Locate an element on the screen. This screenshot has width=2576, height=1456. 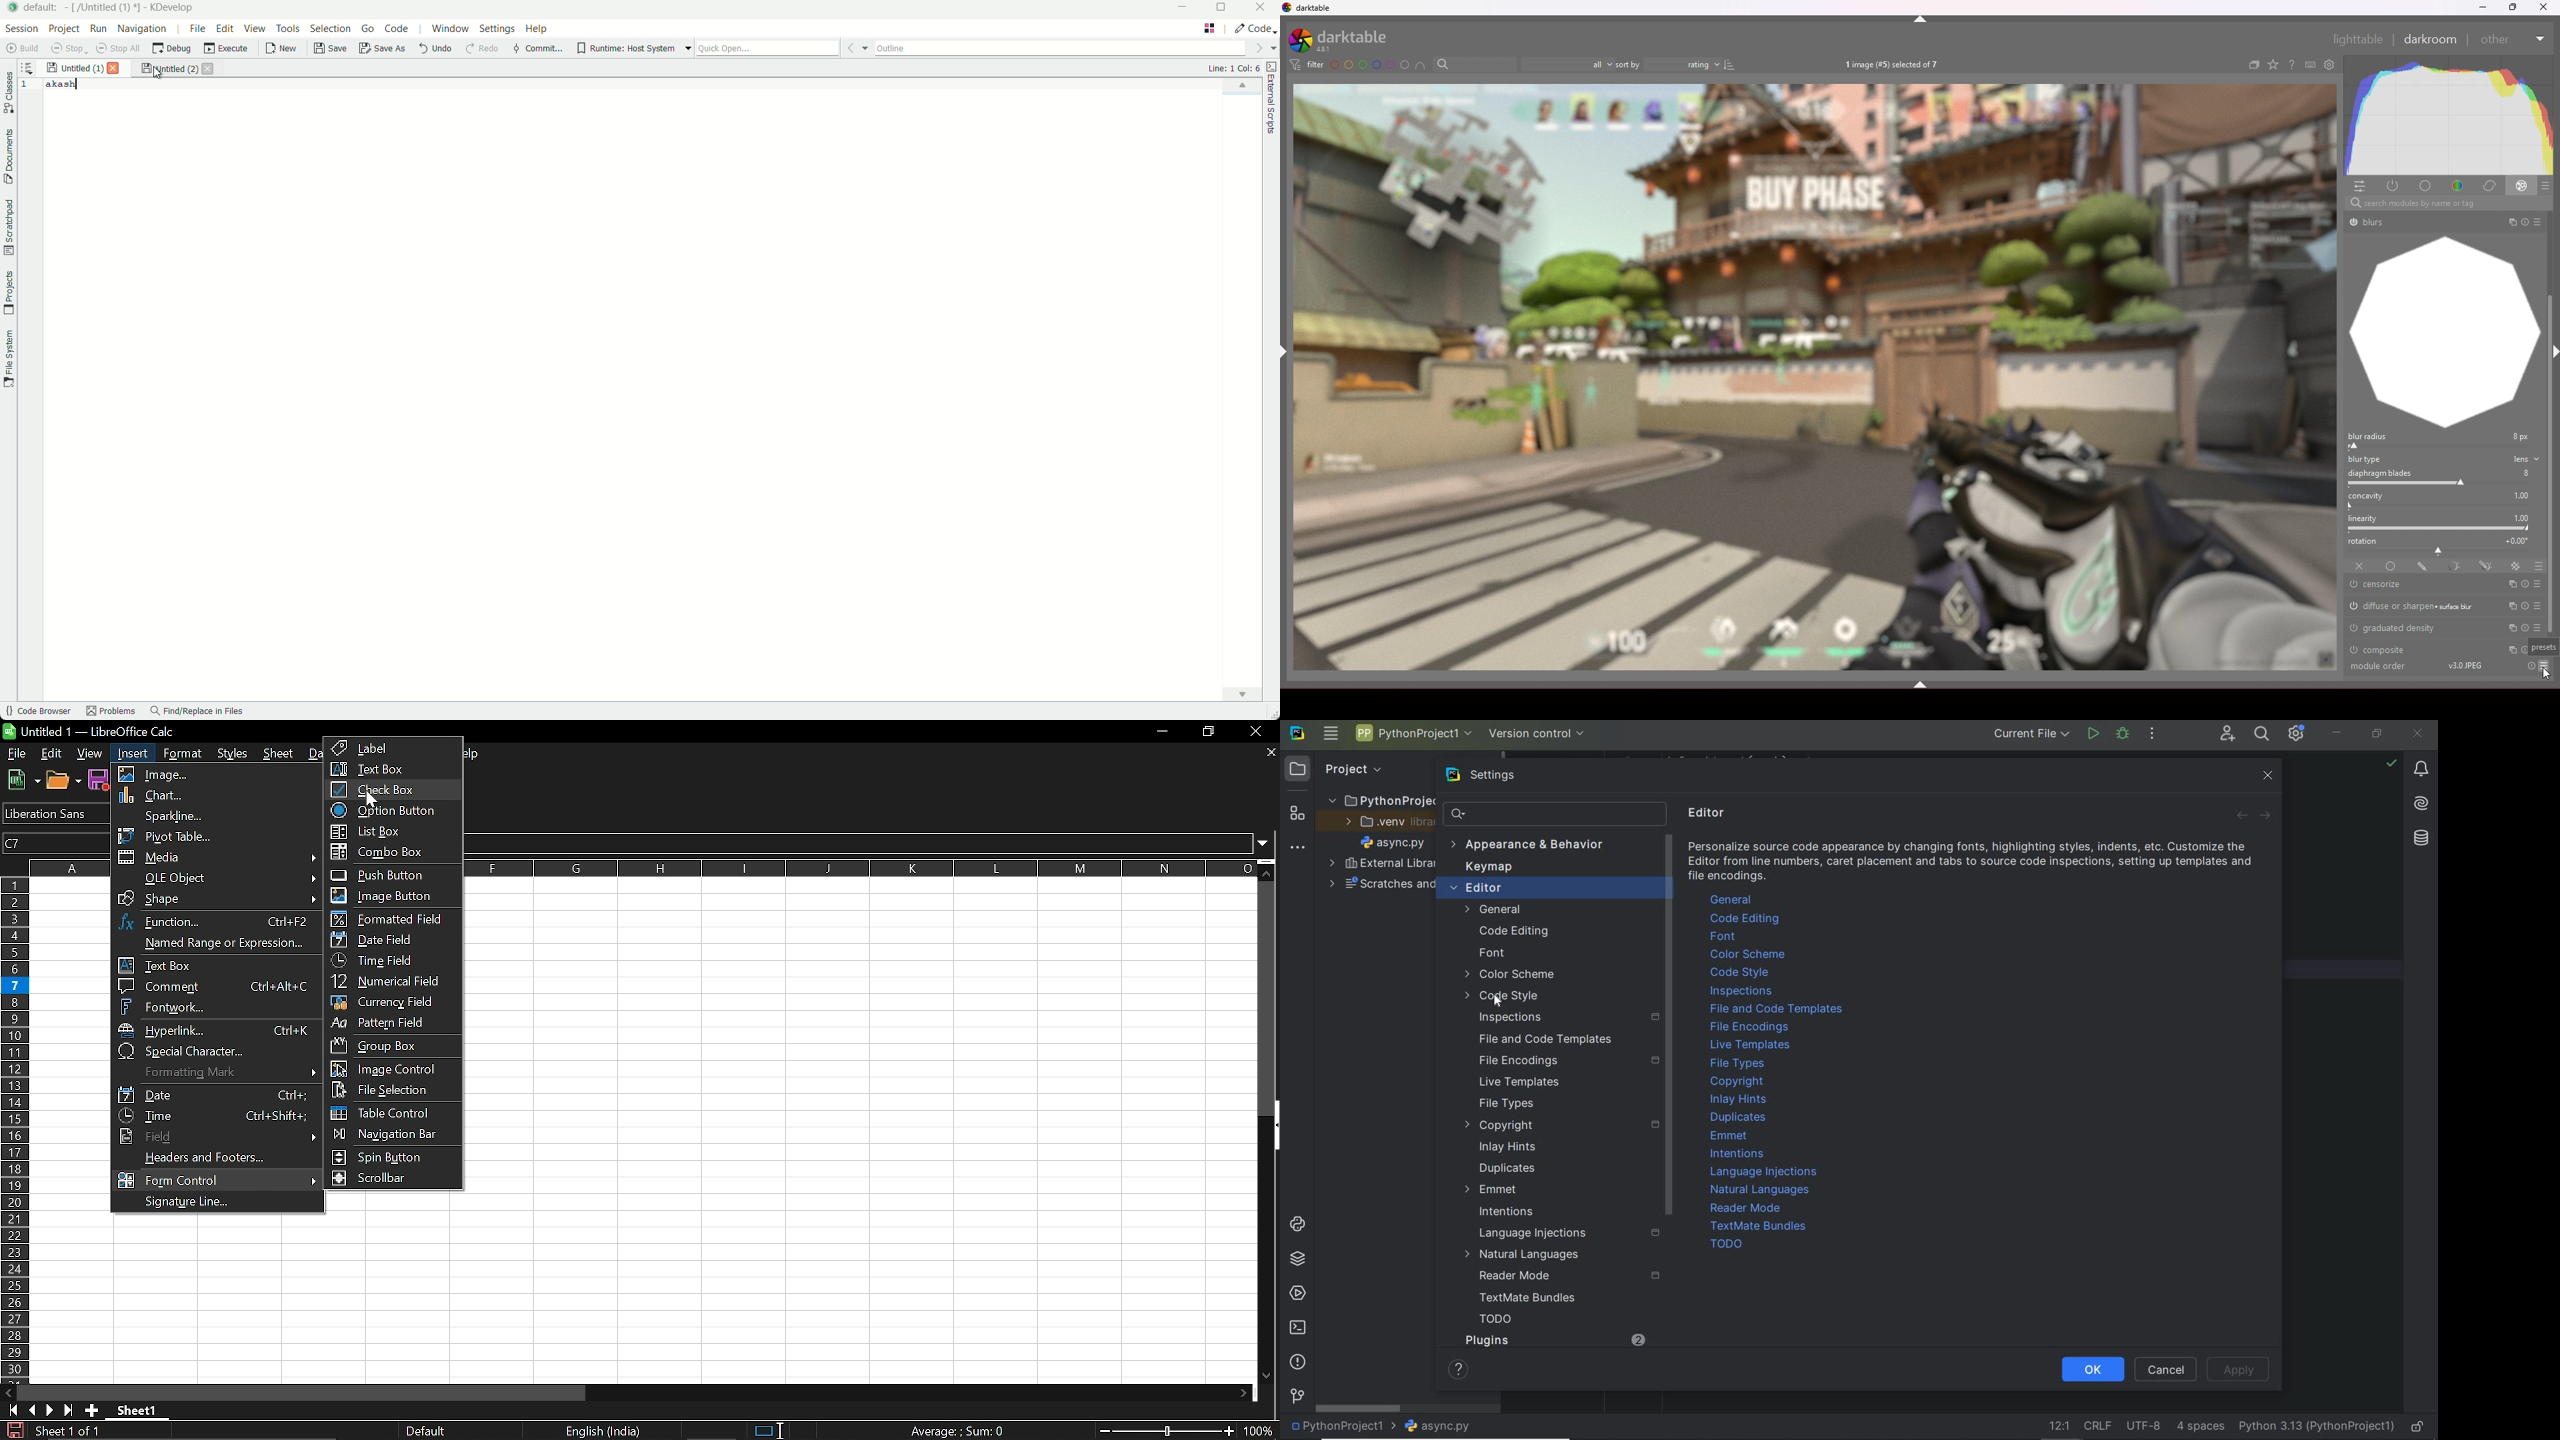
open global preference is located at coordinates (2330, 65).